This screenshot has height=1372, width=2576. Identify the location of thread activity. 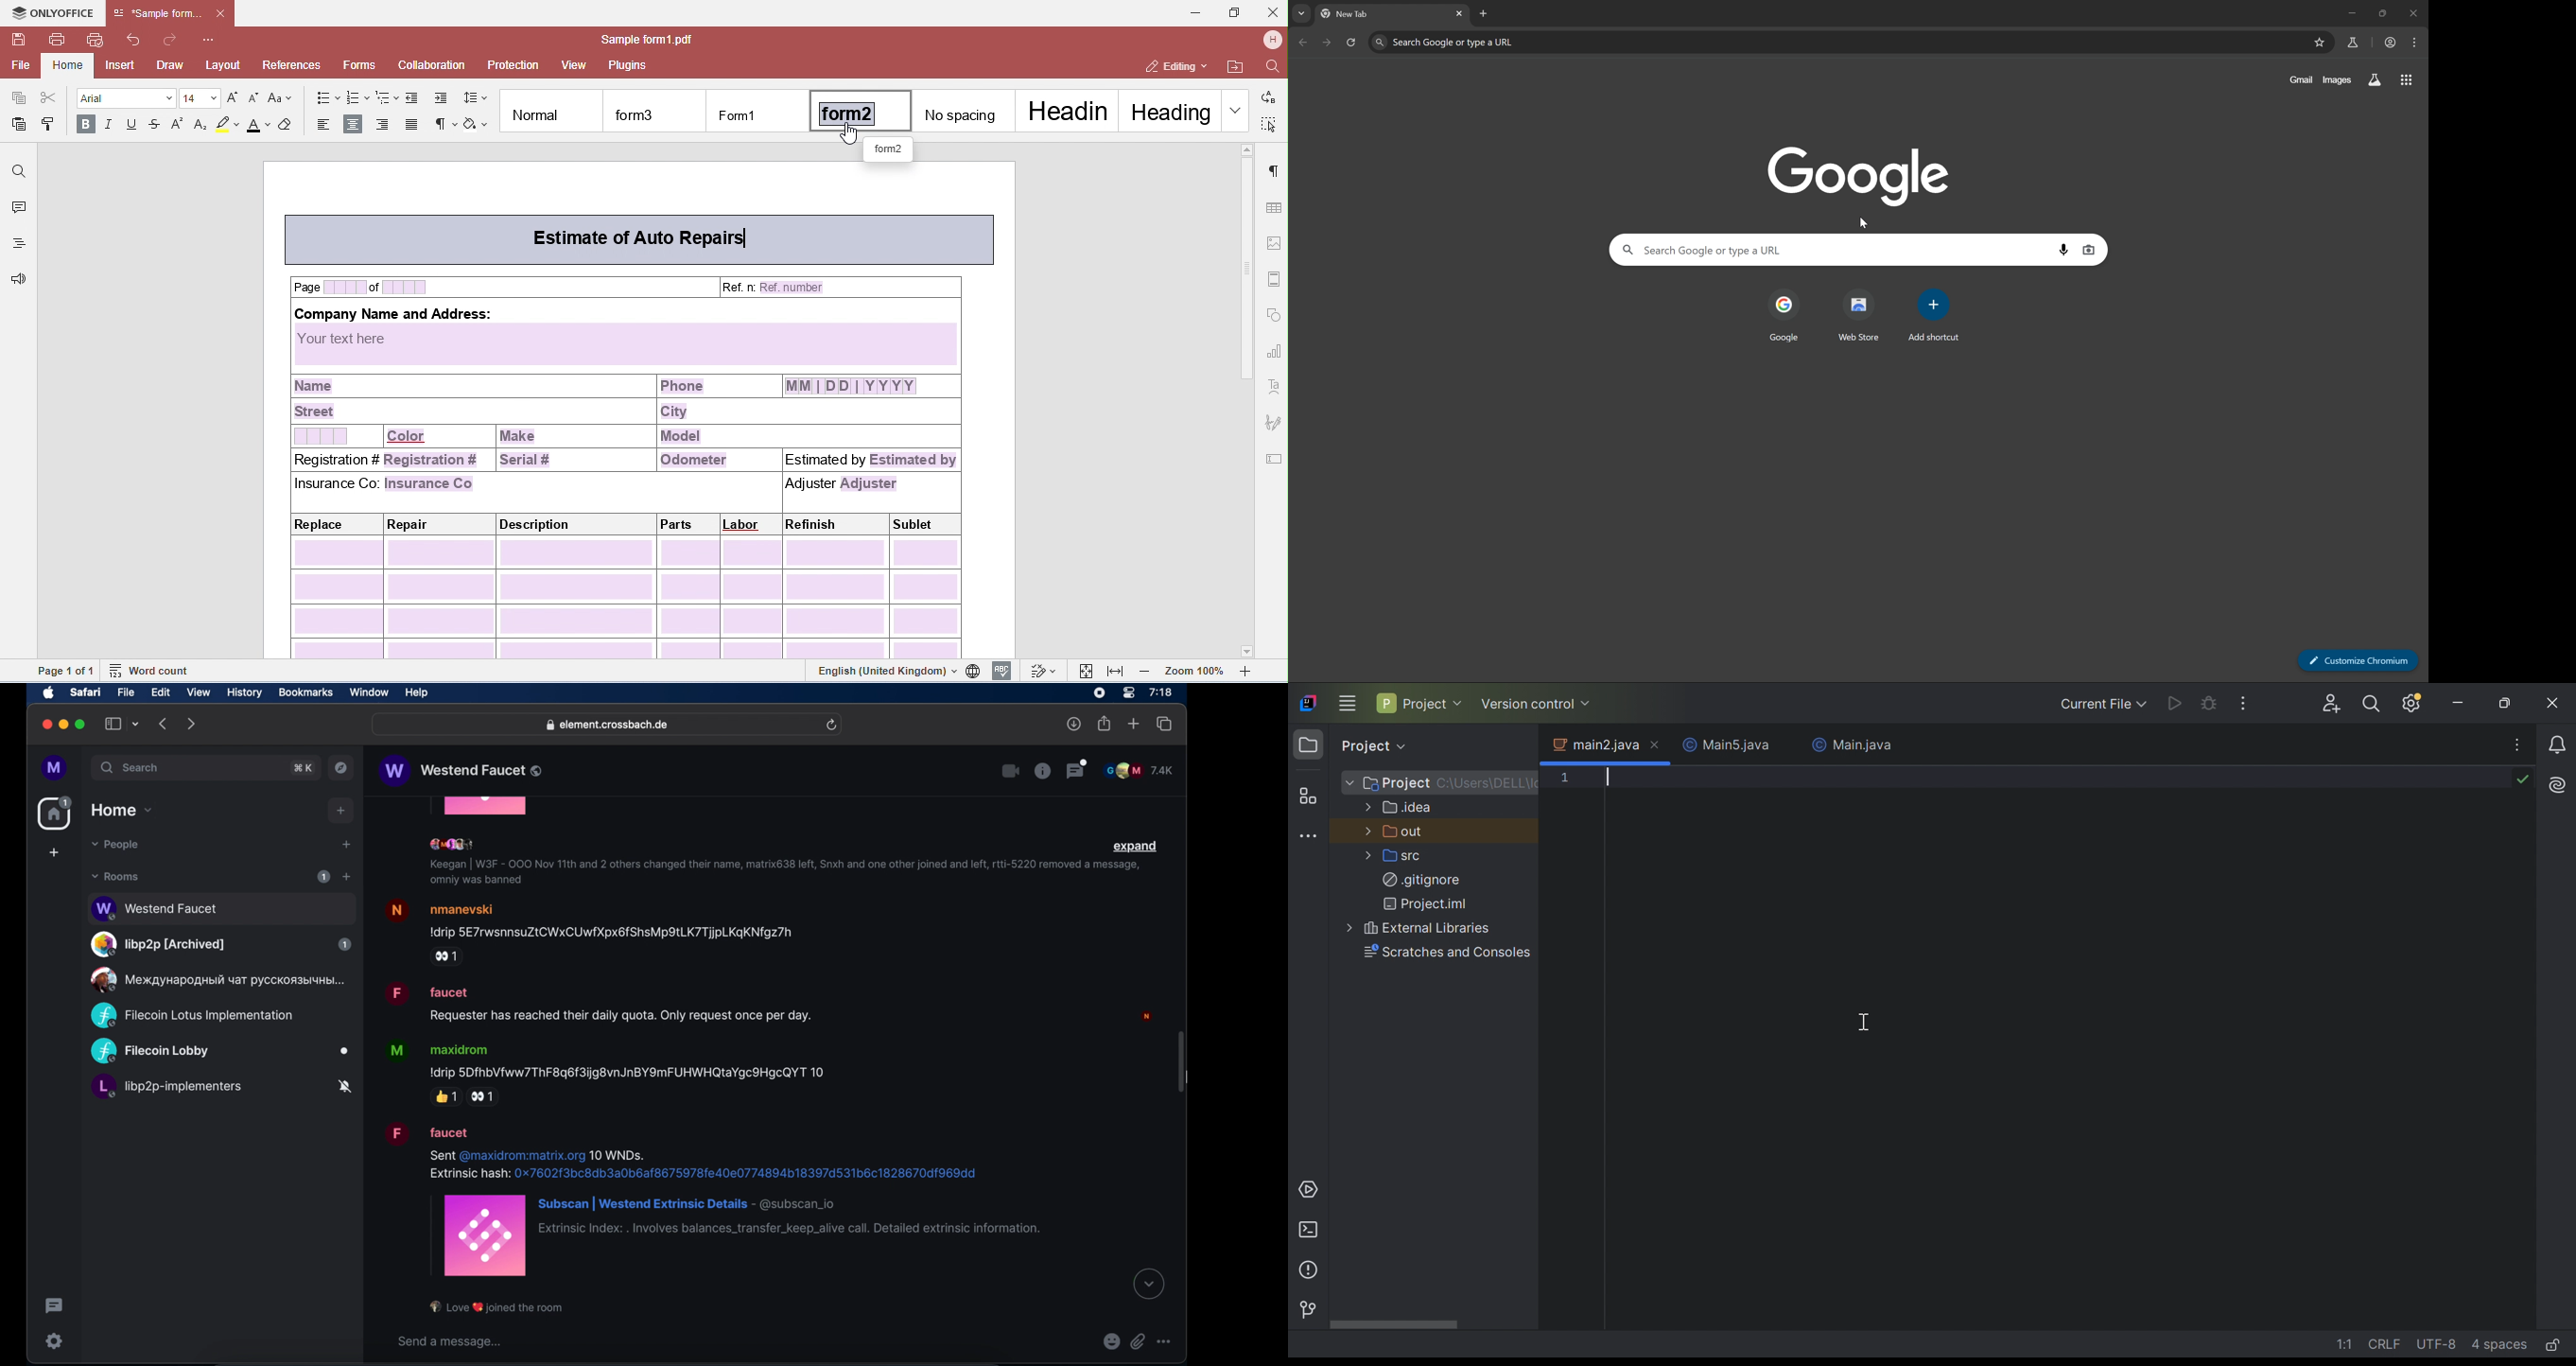
(55, 1306).